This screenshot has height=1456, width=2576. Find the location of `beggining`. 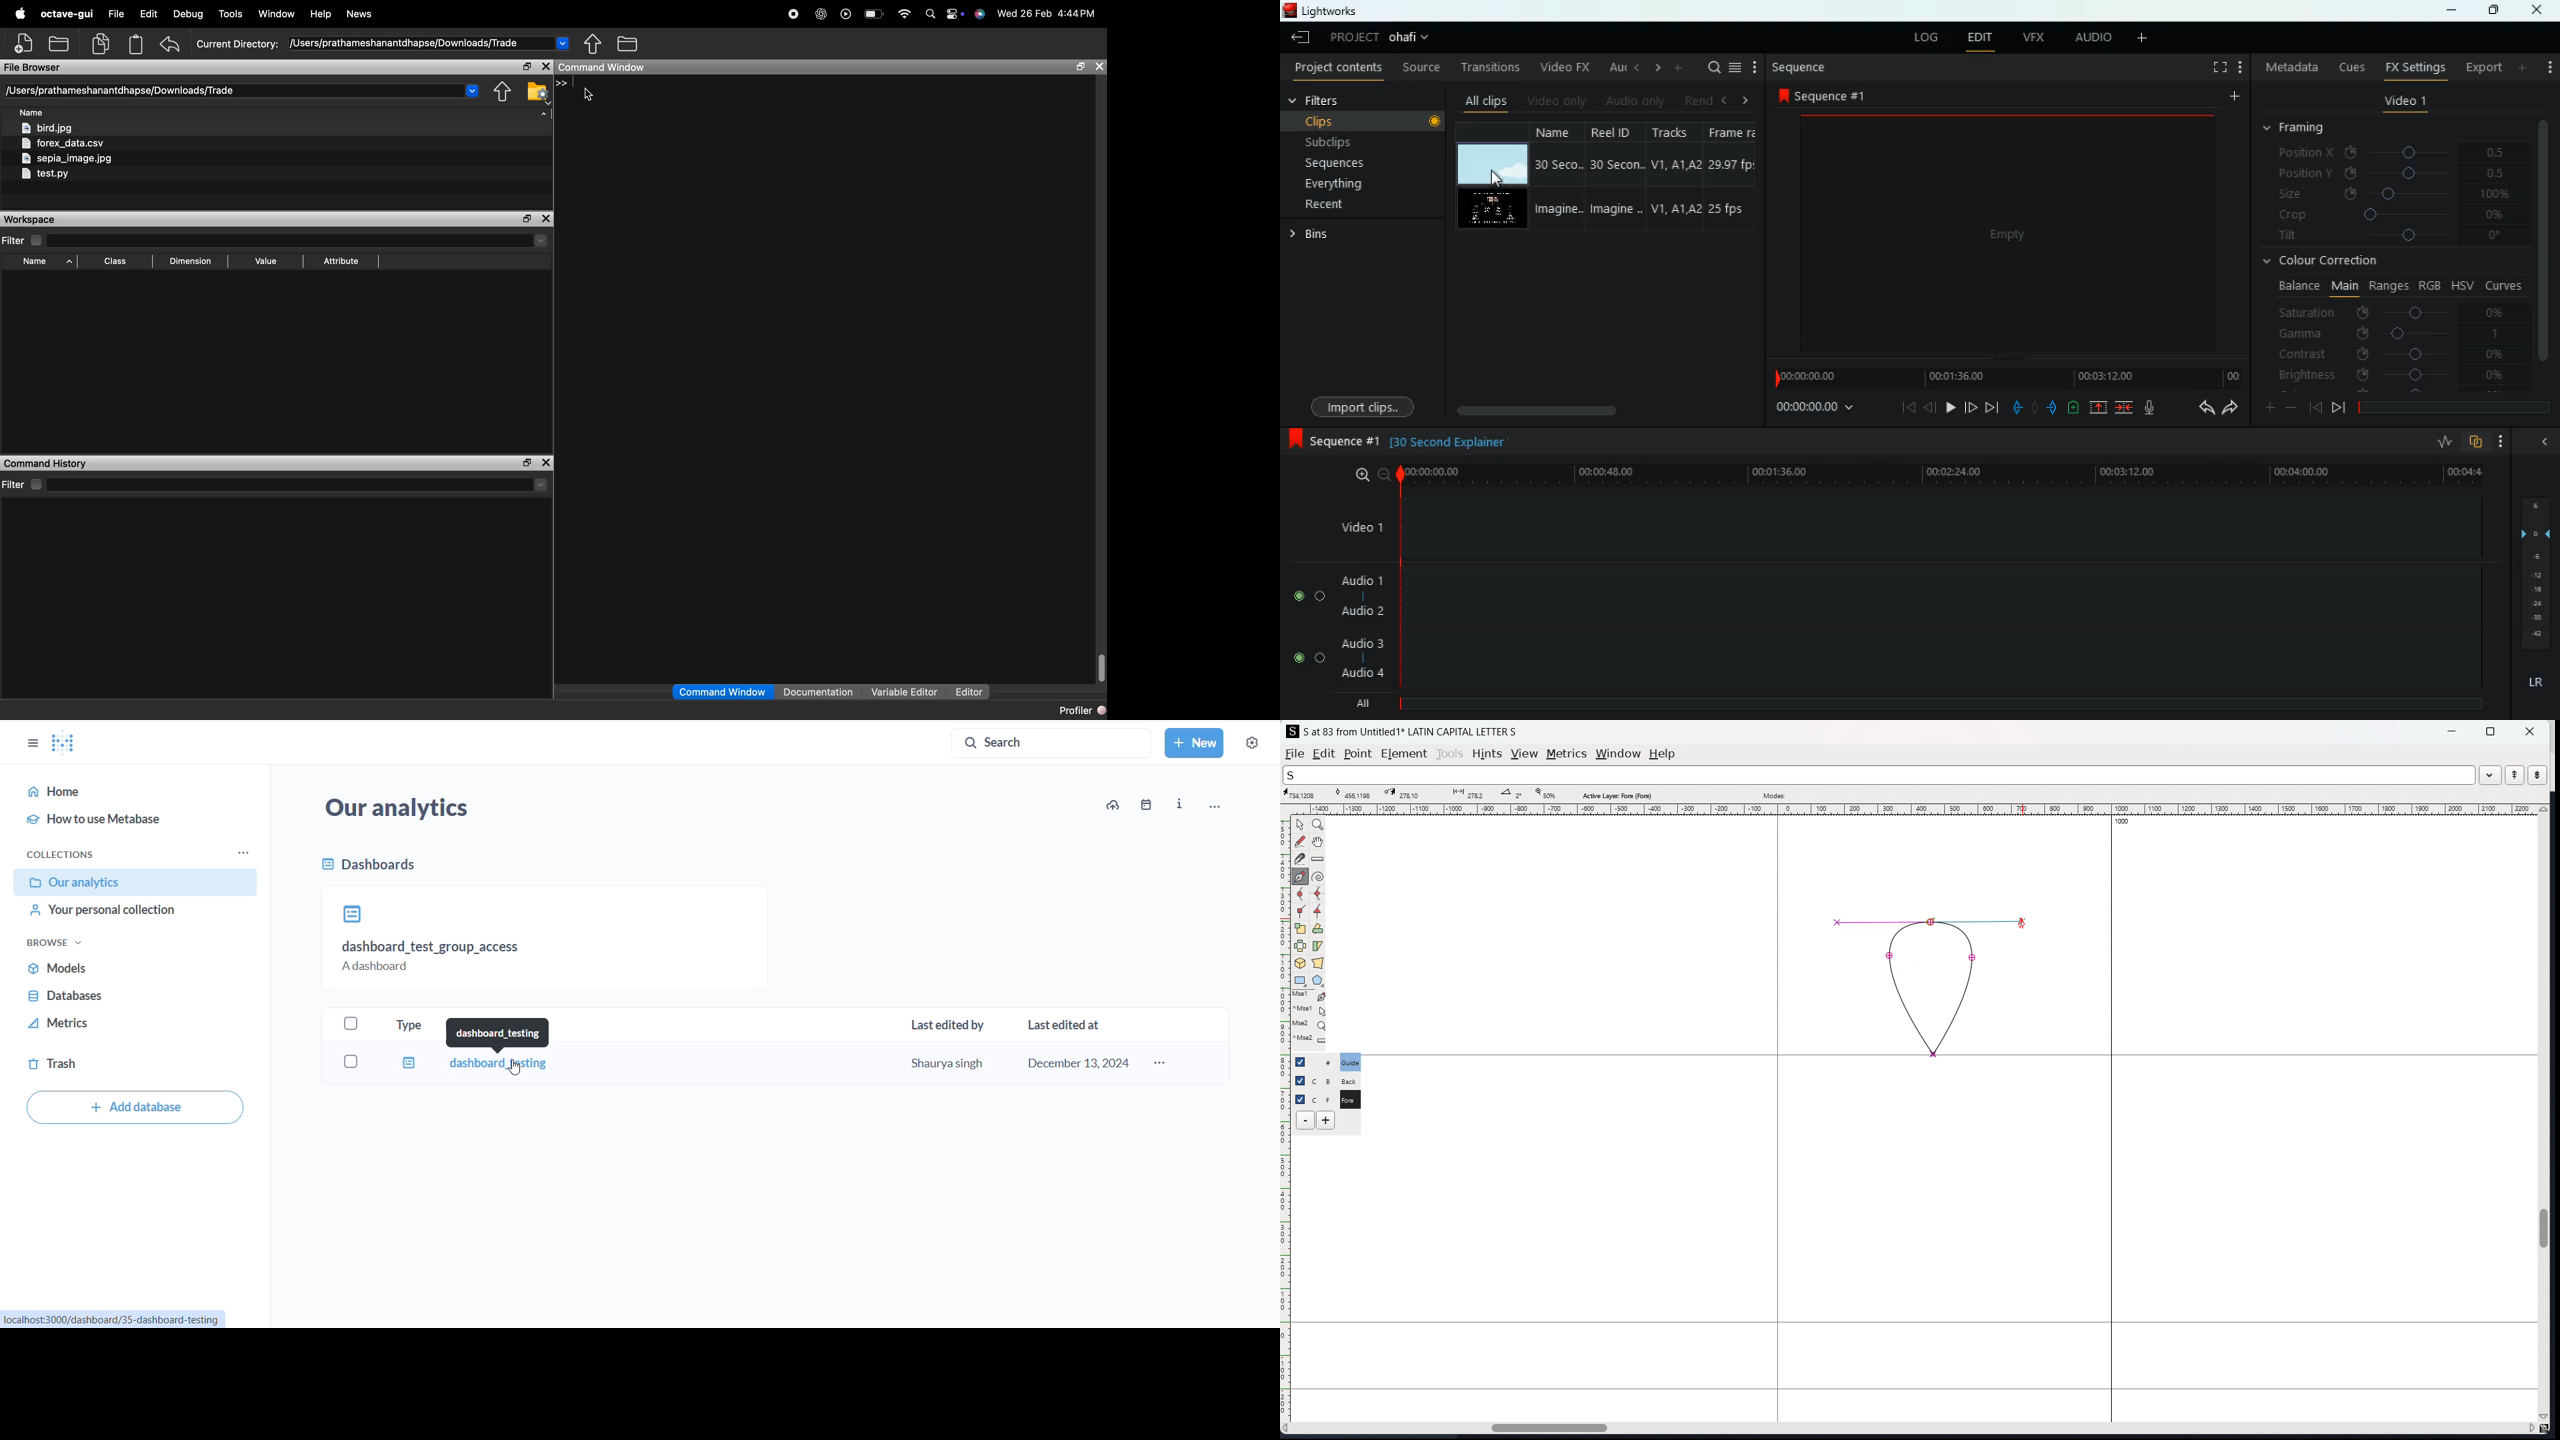

beggining is located at coordinates (2314, 406).